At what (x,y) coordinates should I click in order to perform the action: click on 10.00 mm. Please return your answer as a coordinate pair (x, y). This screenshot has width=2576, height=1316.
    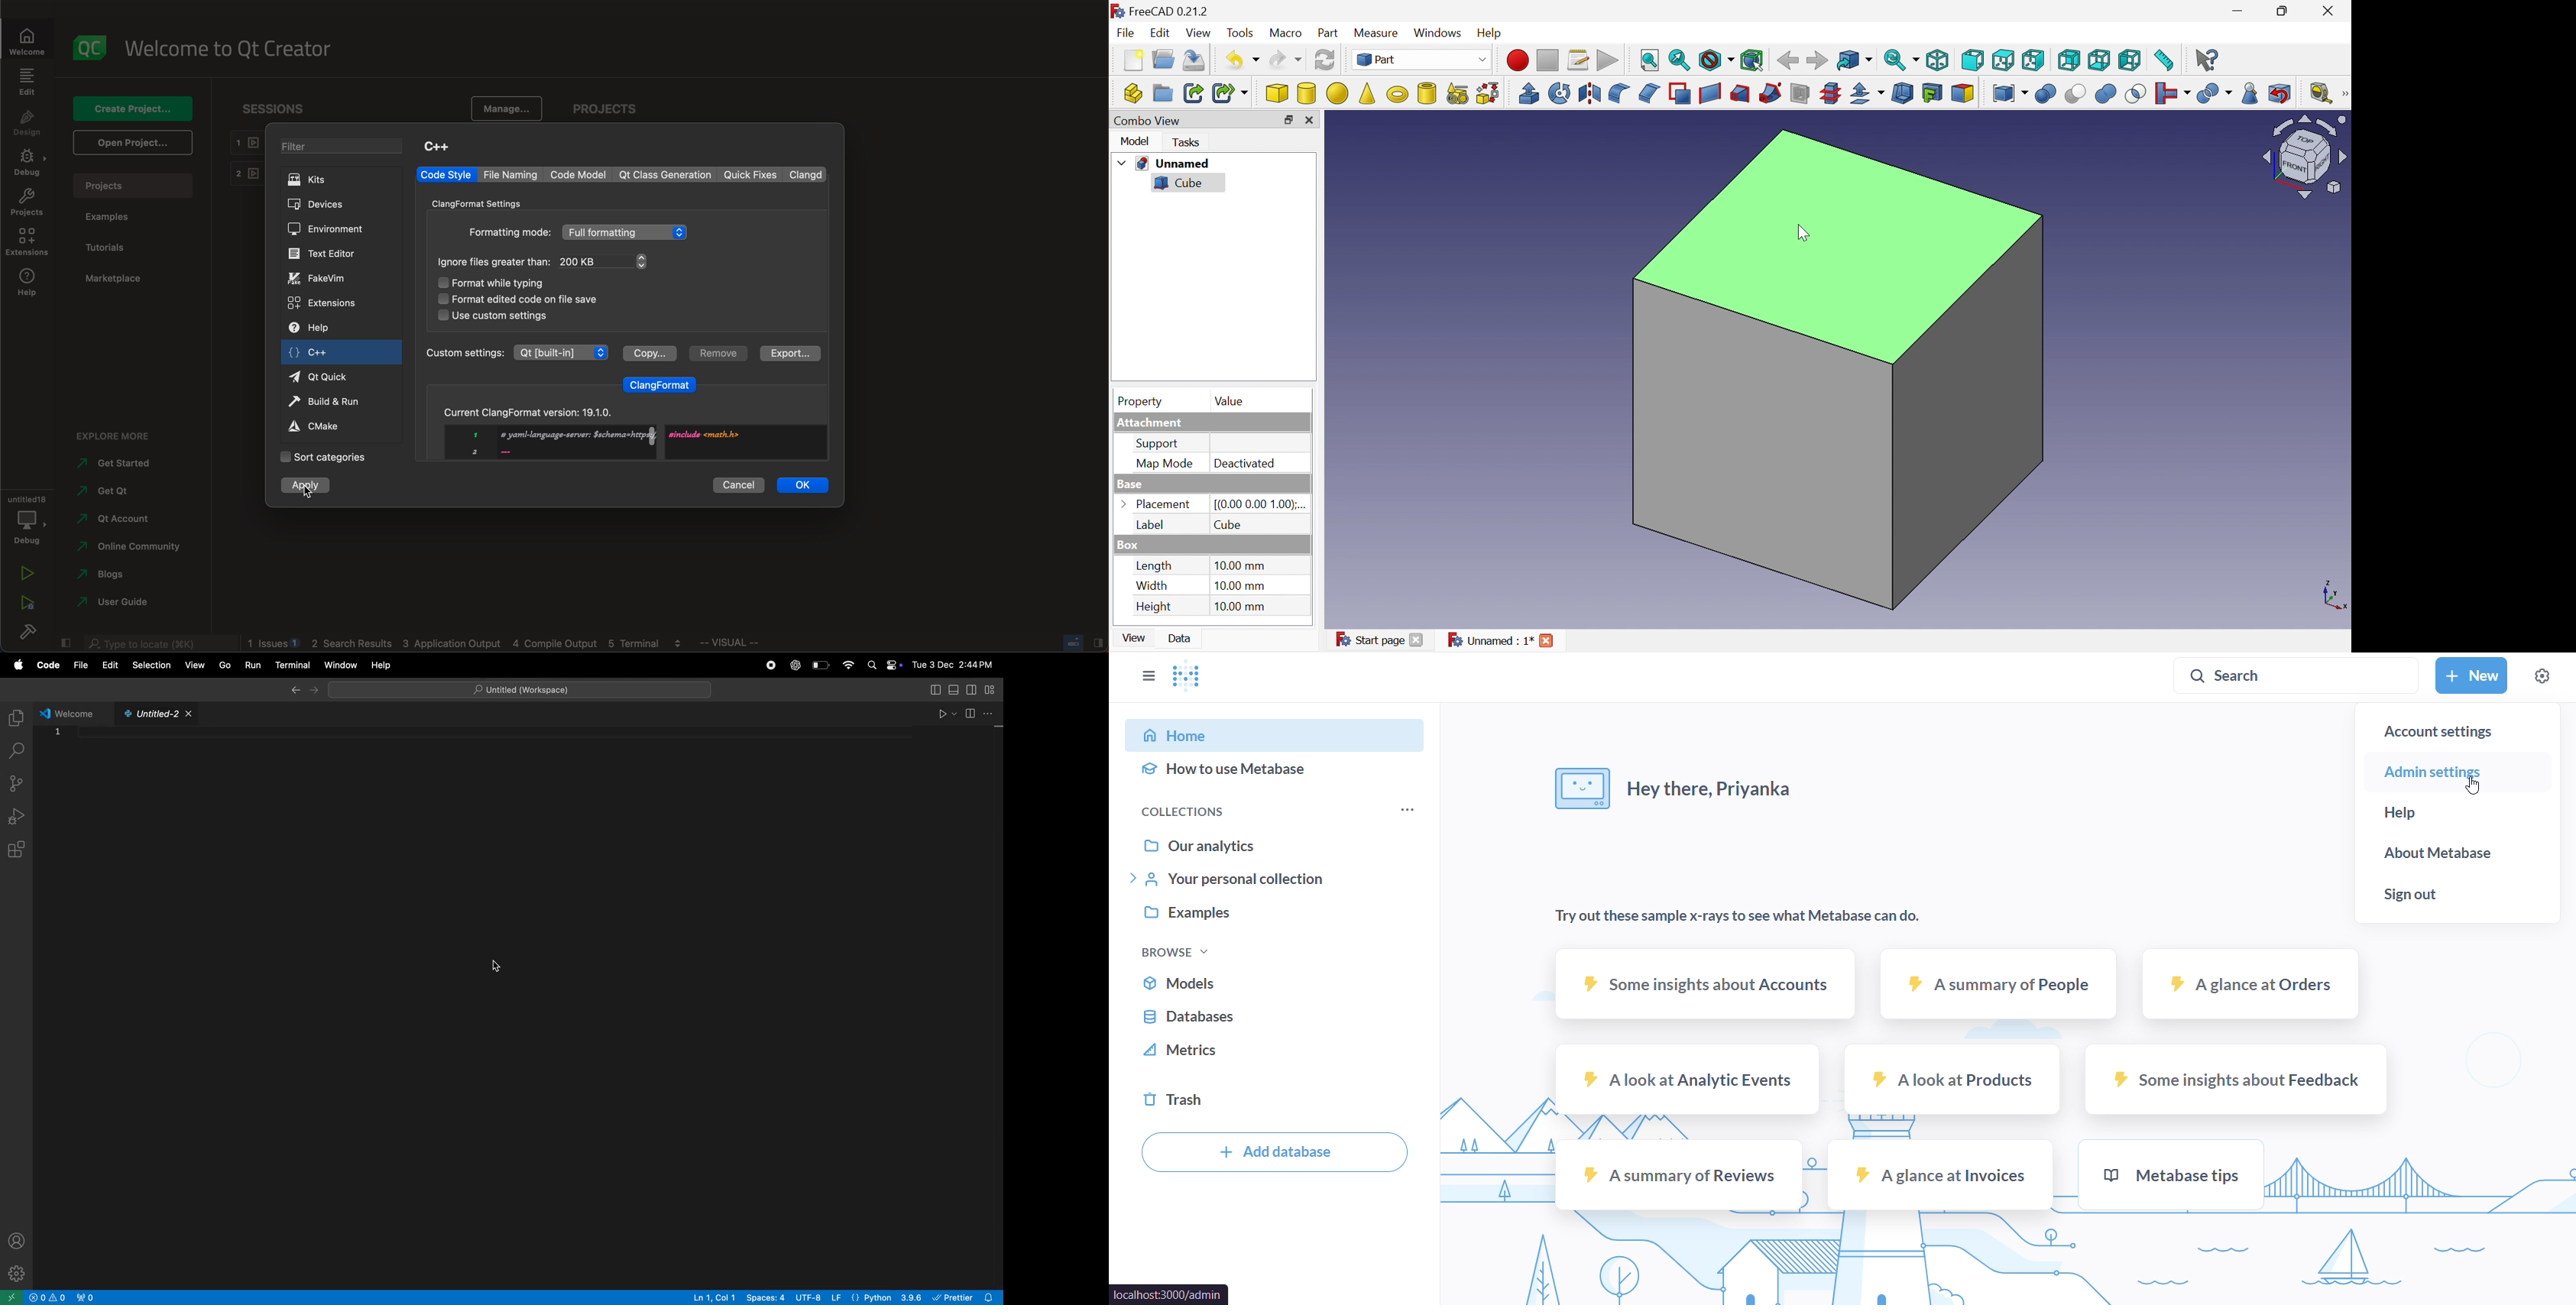
    Looking at the image, I should click on (1242, 607).